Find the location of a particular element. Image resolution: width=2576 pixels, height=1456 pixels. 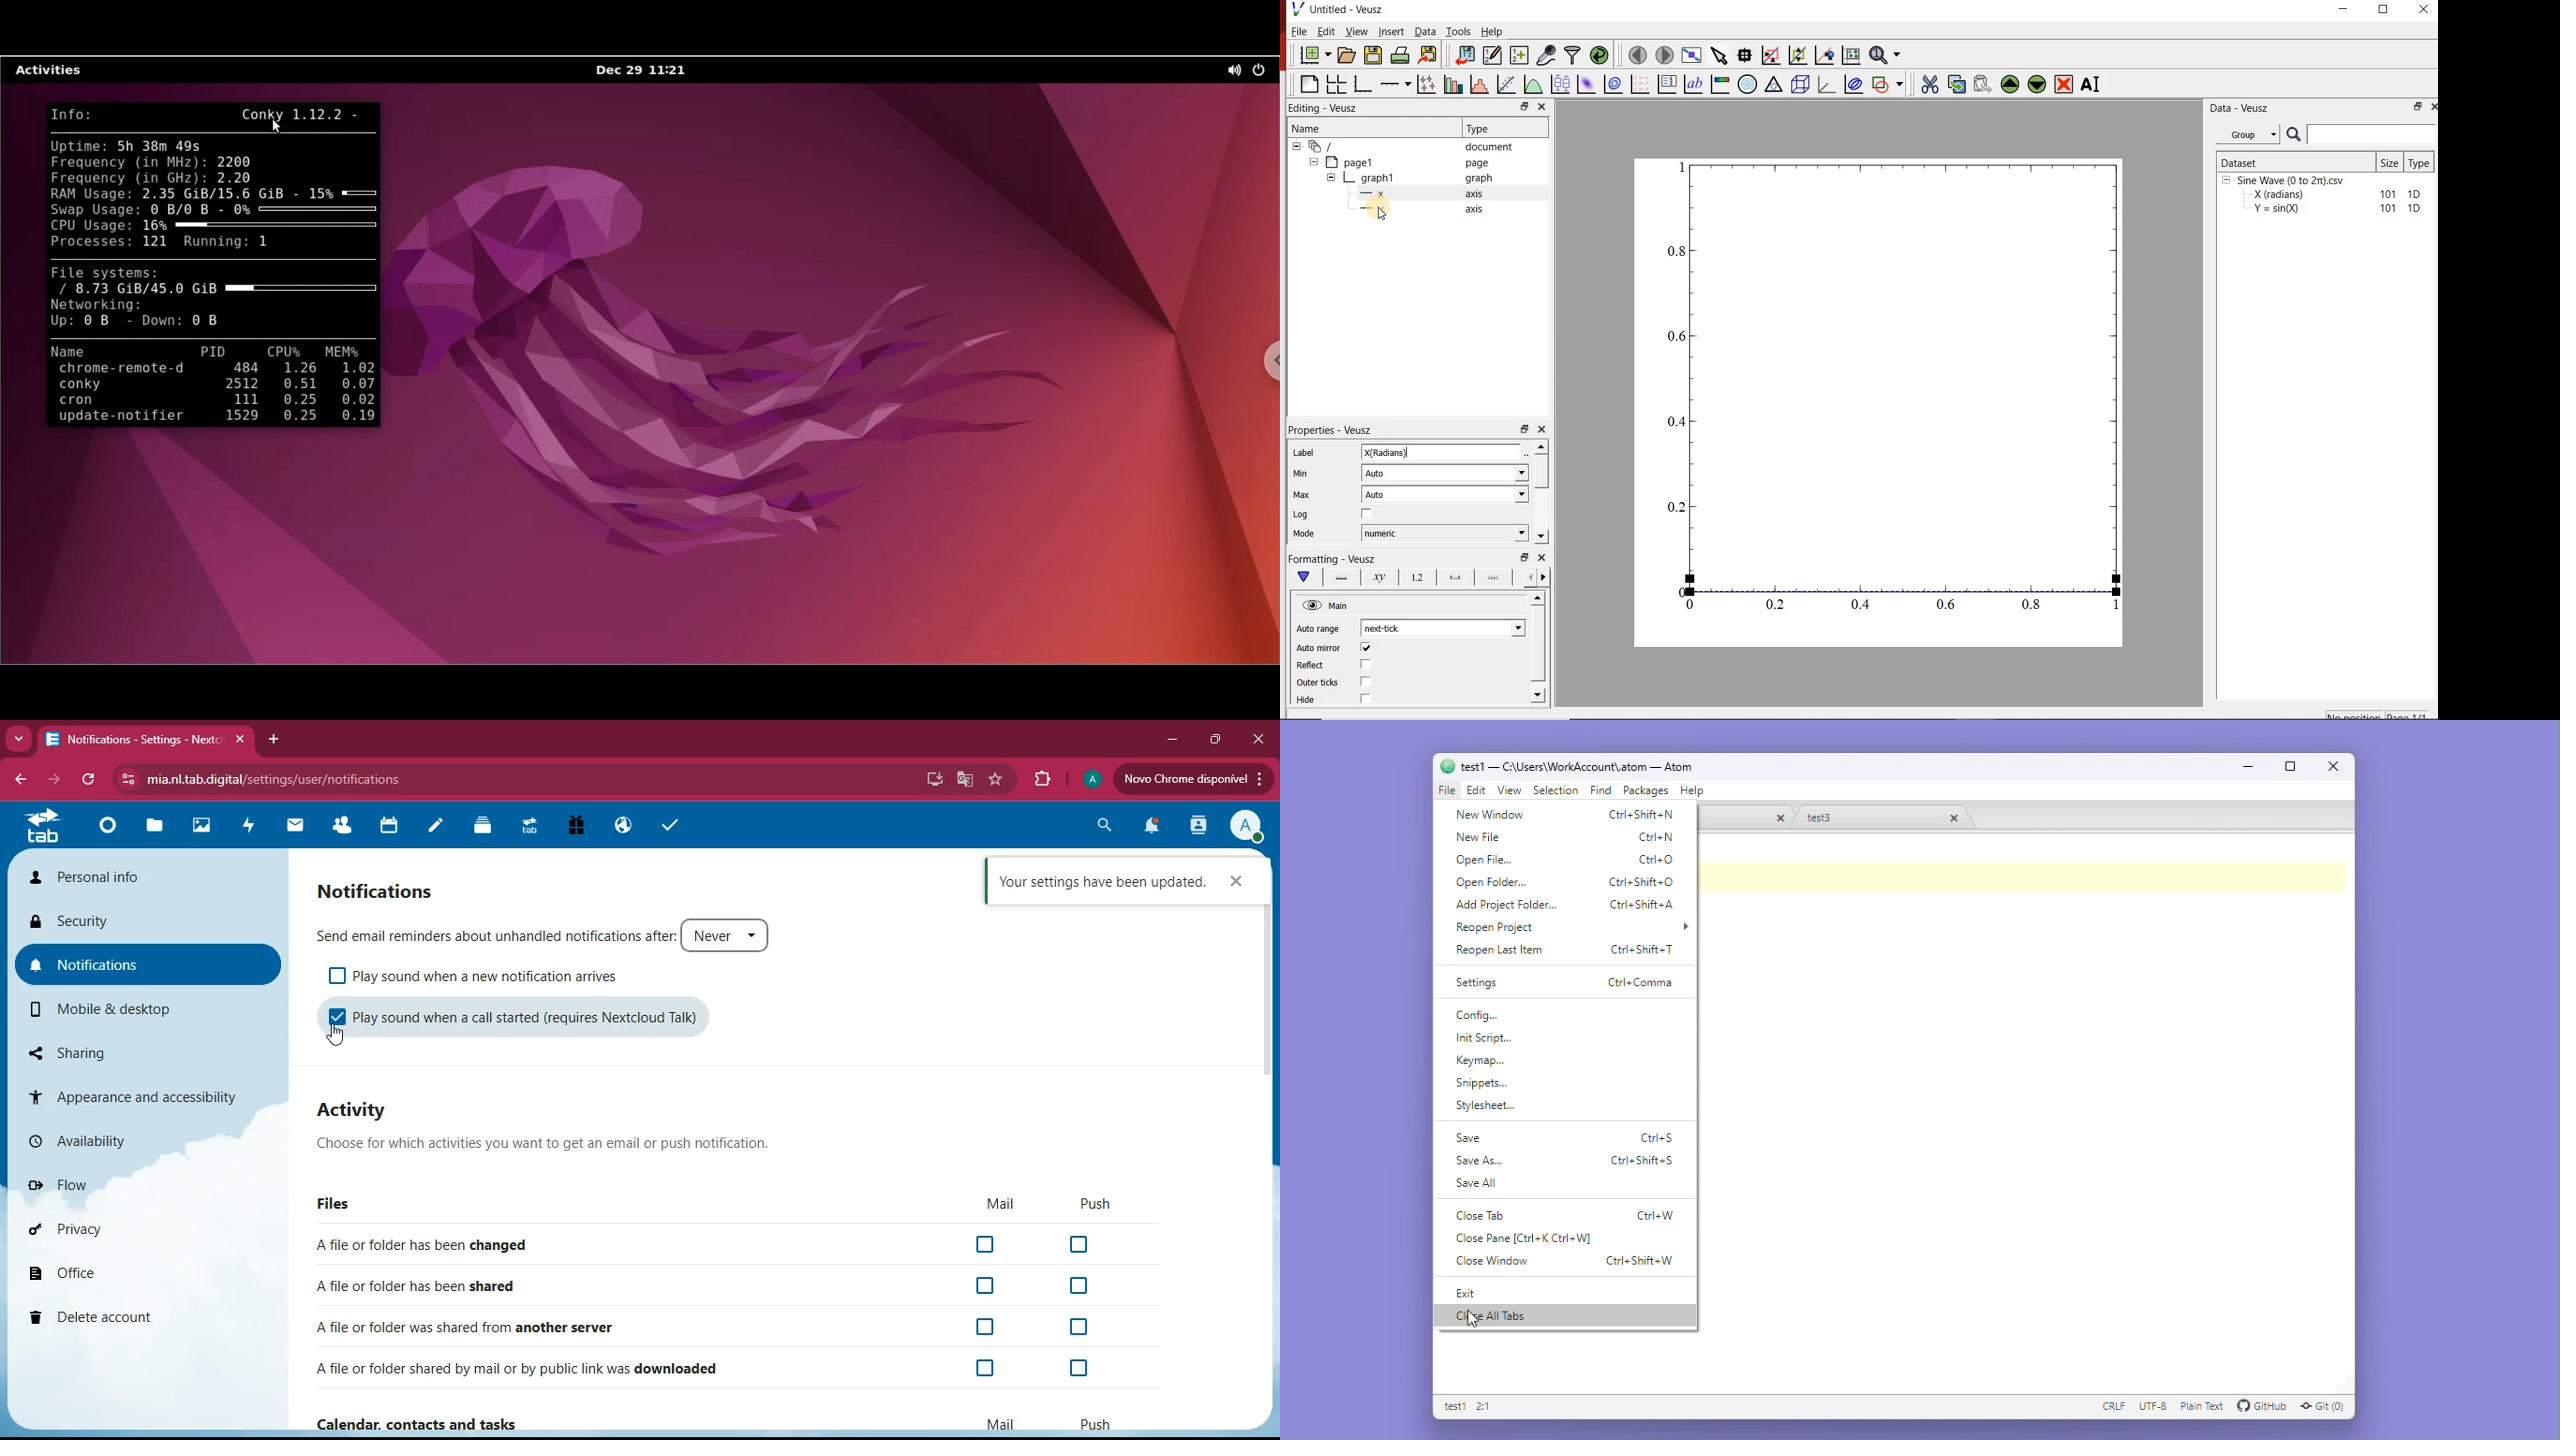

1 is located at coordinates (265, 244).